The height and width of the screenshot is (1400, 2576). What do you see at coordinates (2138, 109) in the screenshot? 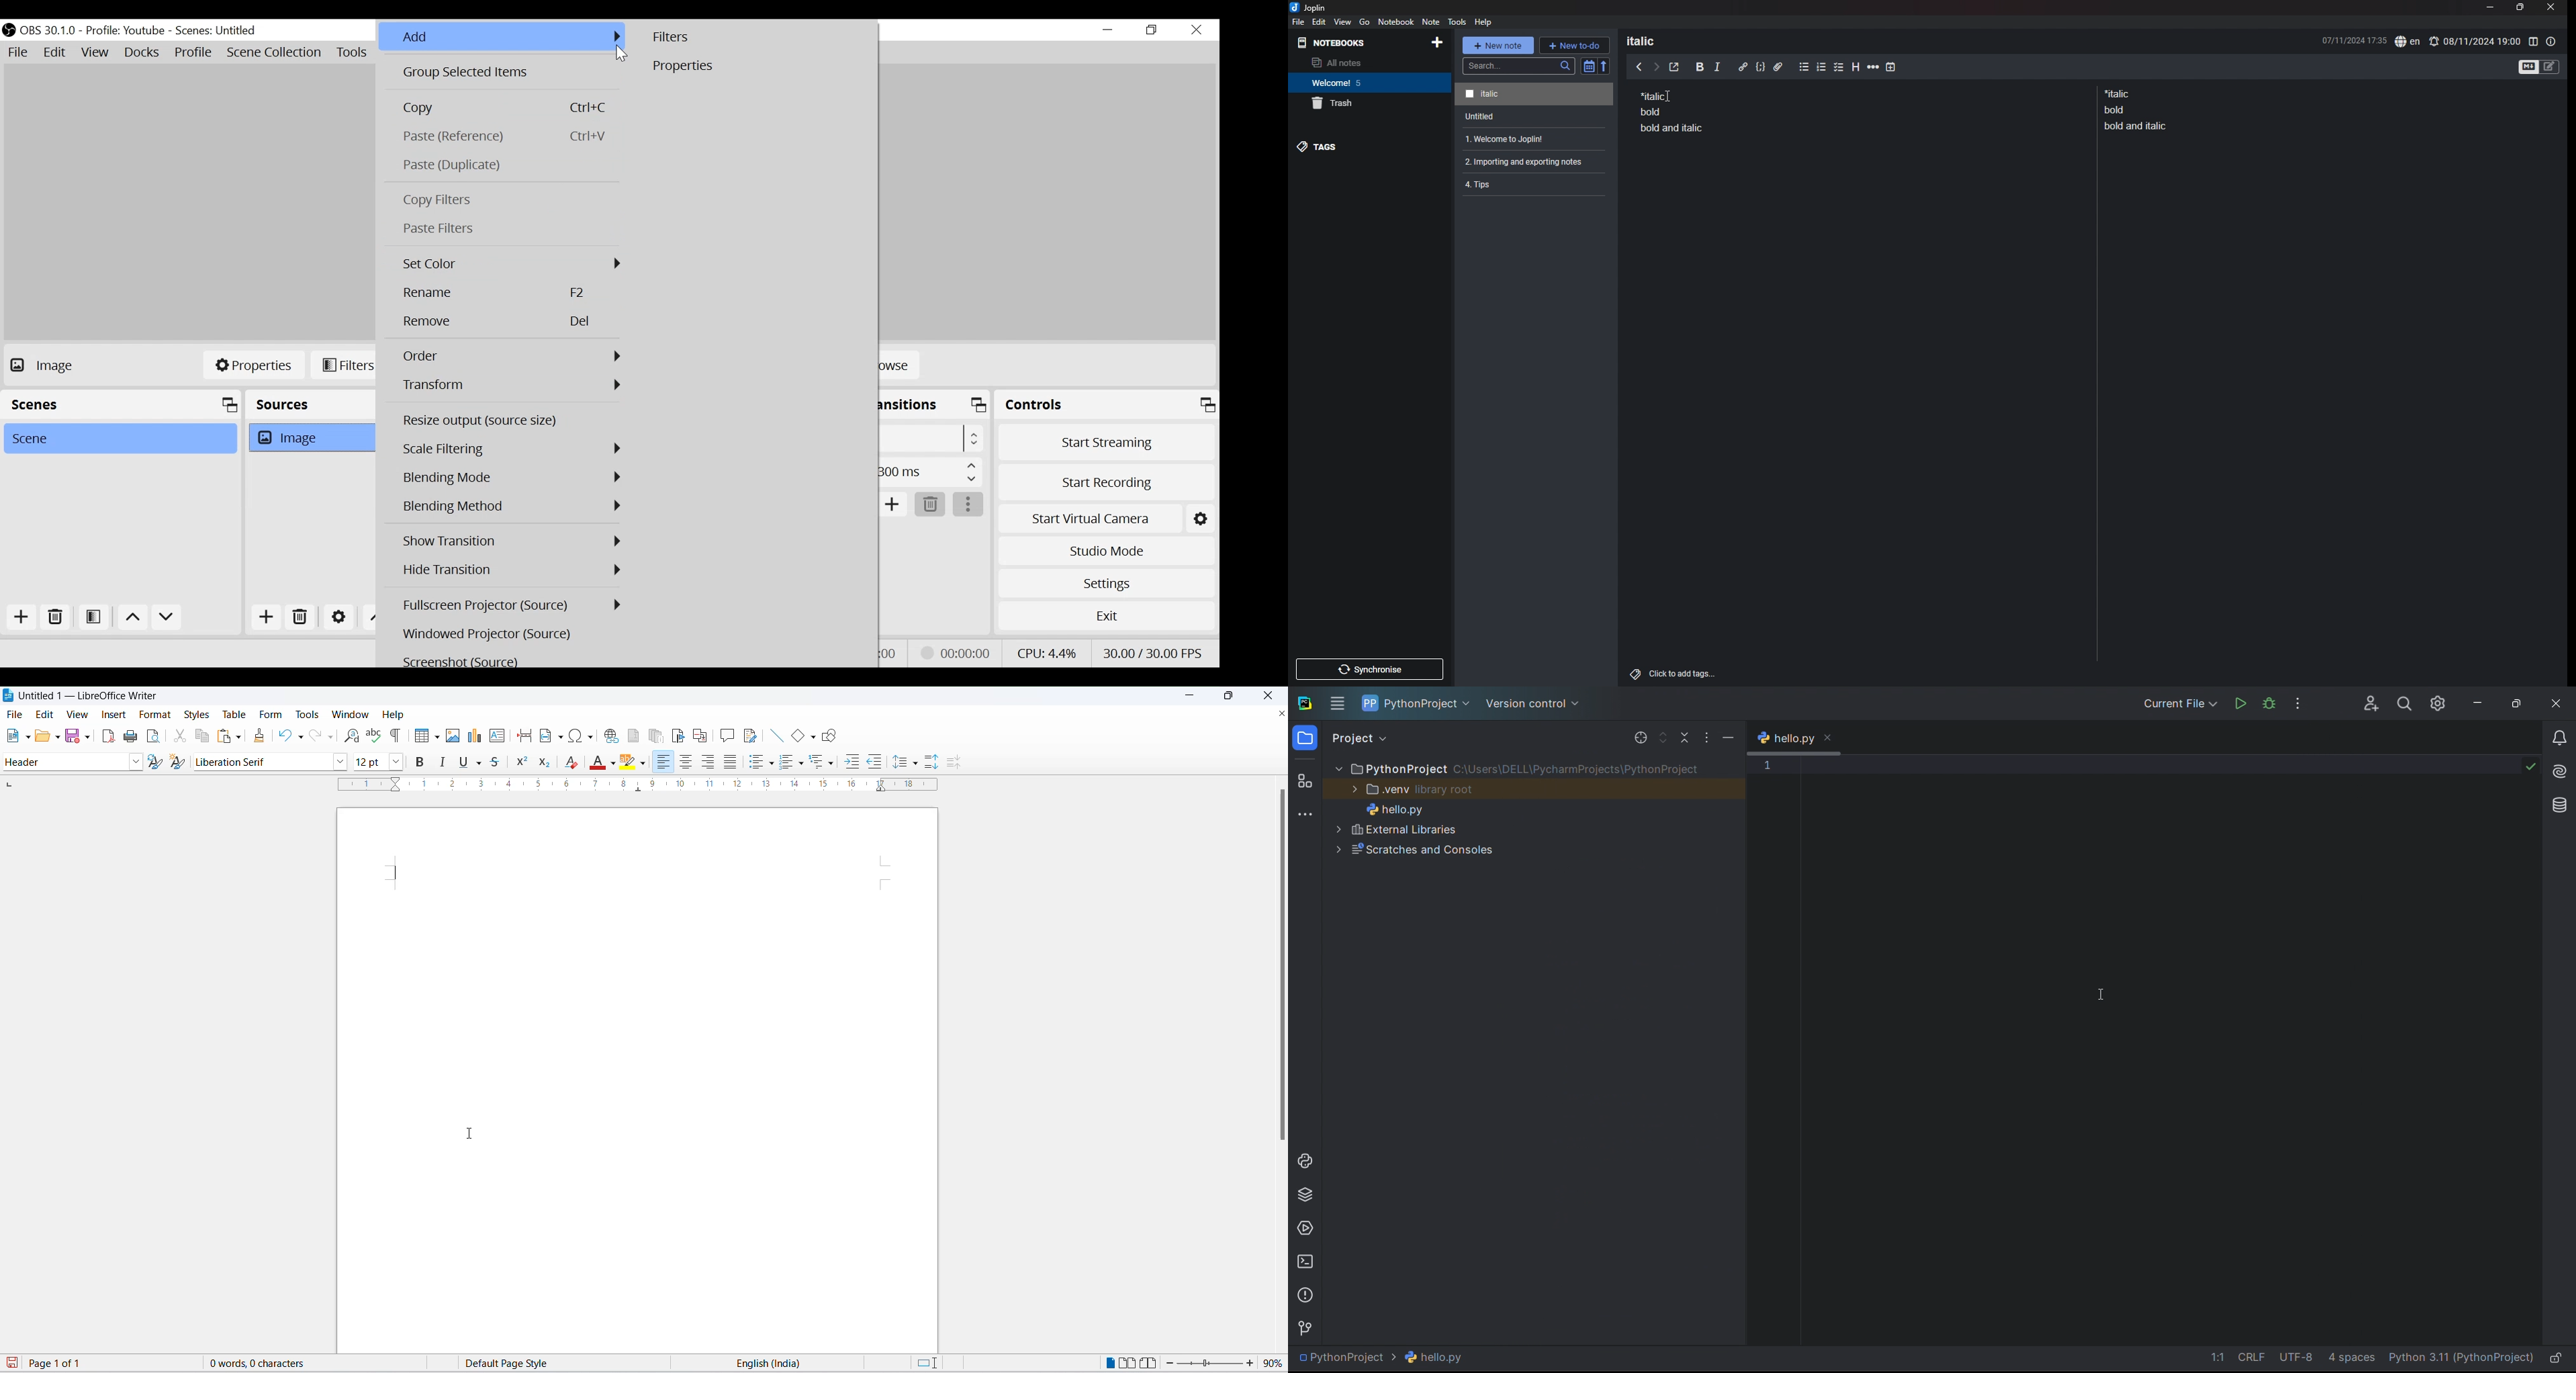
I see `note` at bounding box center [2138, 109].